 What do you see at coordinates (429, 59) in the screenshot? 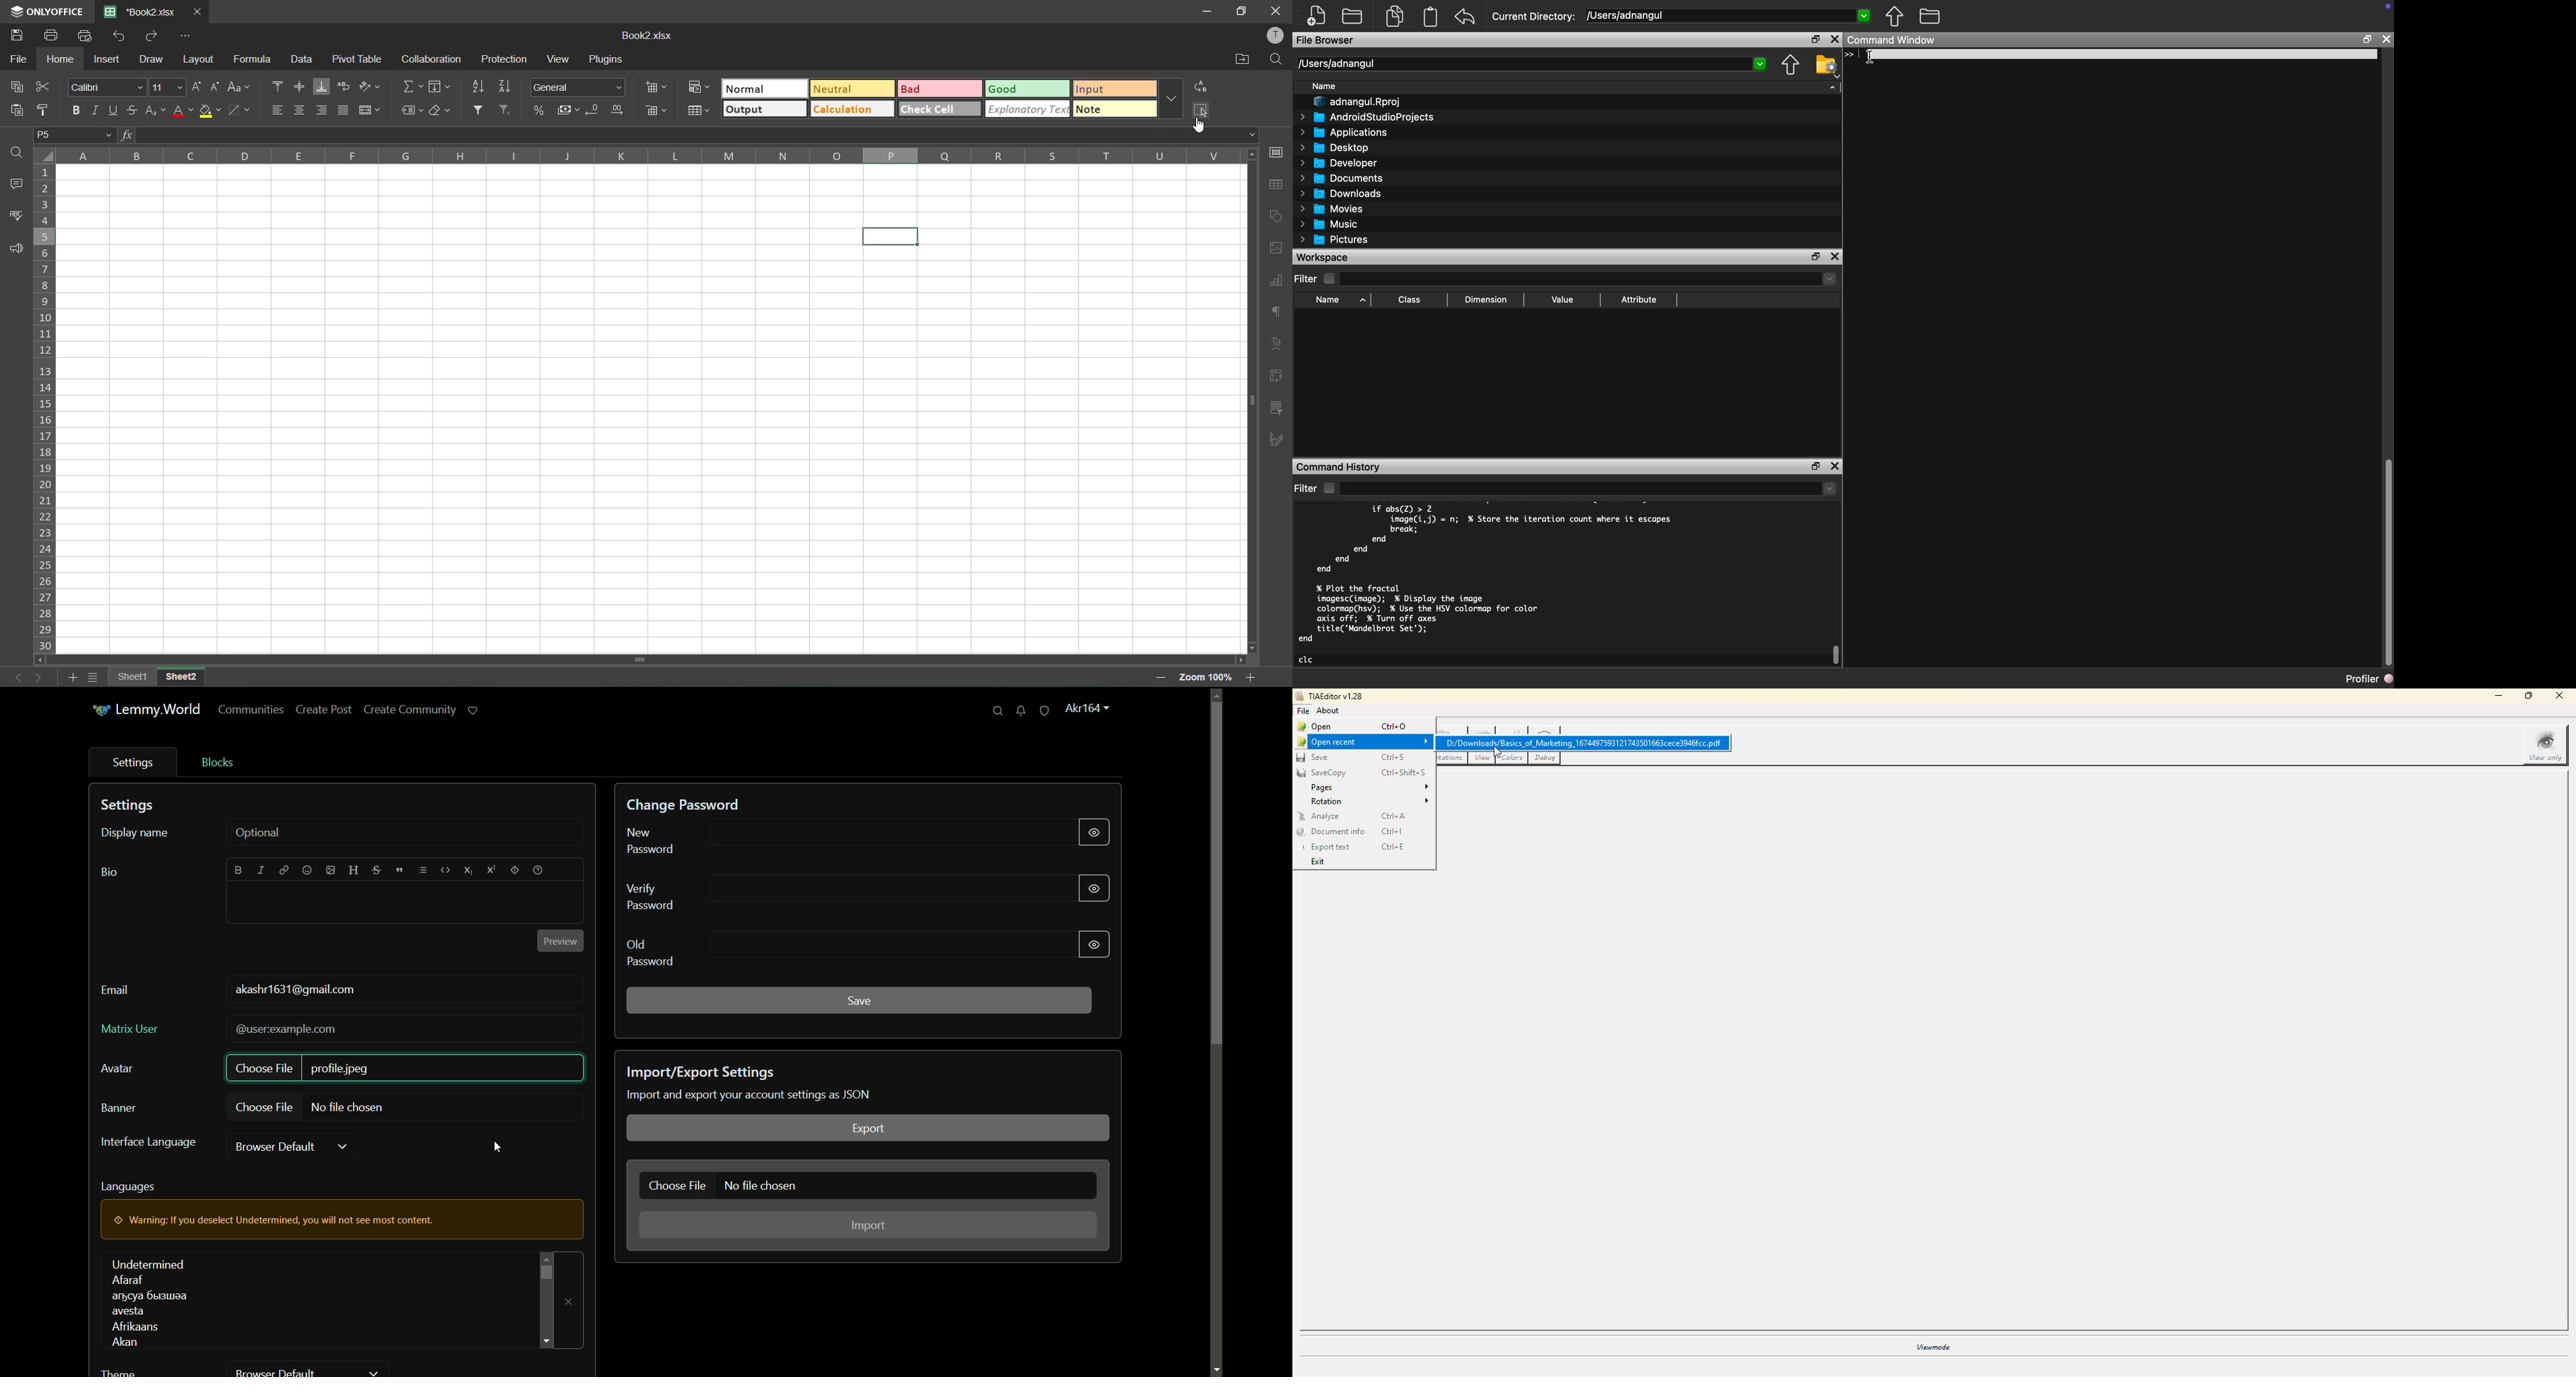
I see `collaboration` at bounding box center [429, 59].